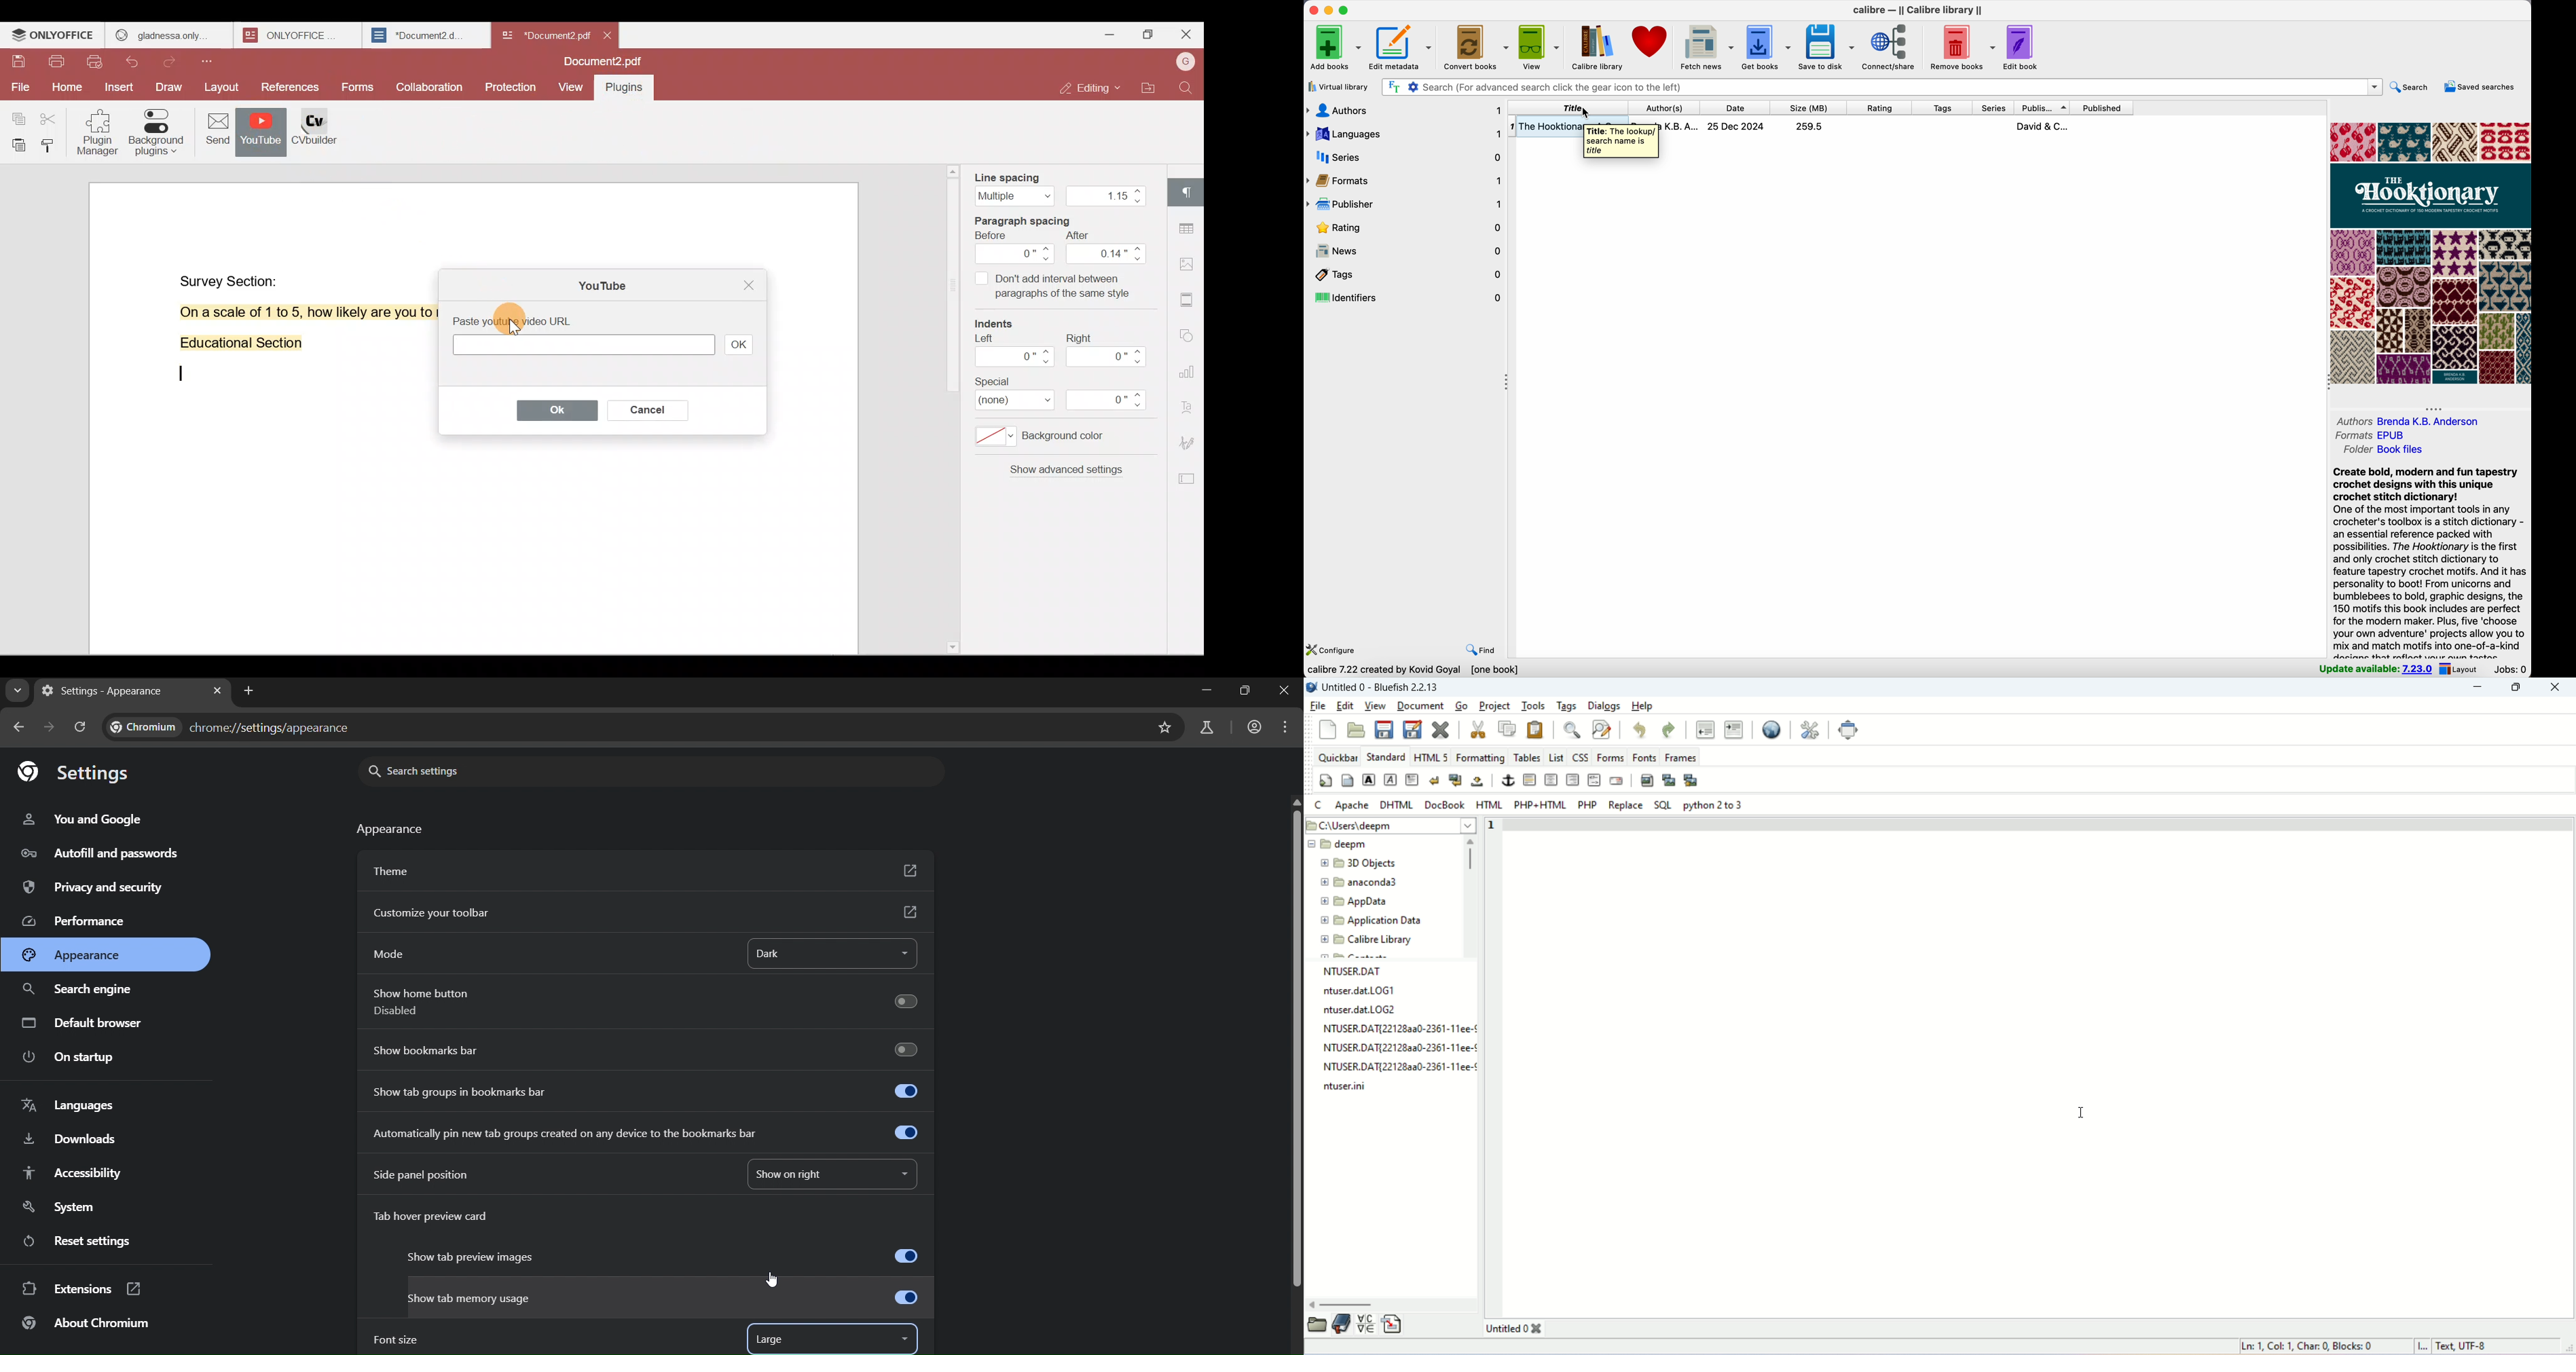  Describe the element at coordinates (1471, 854) in the screenshot. I see `vertical scroll bar` at that location.